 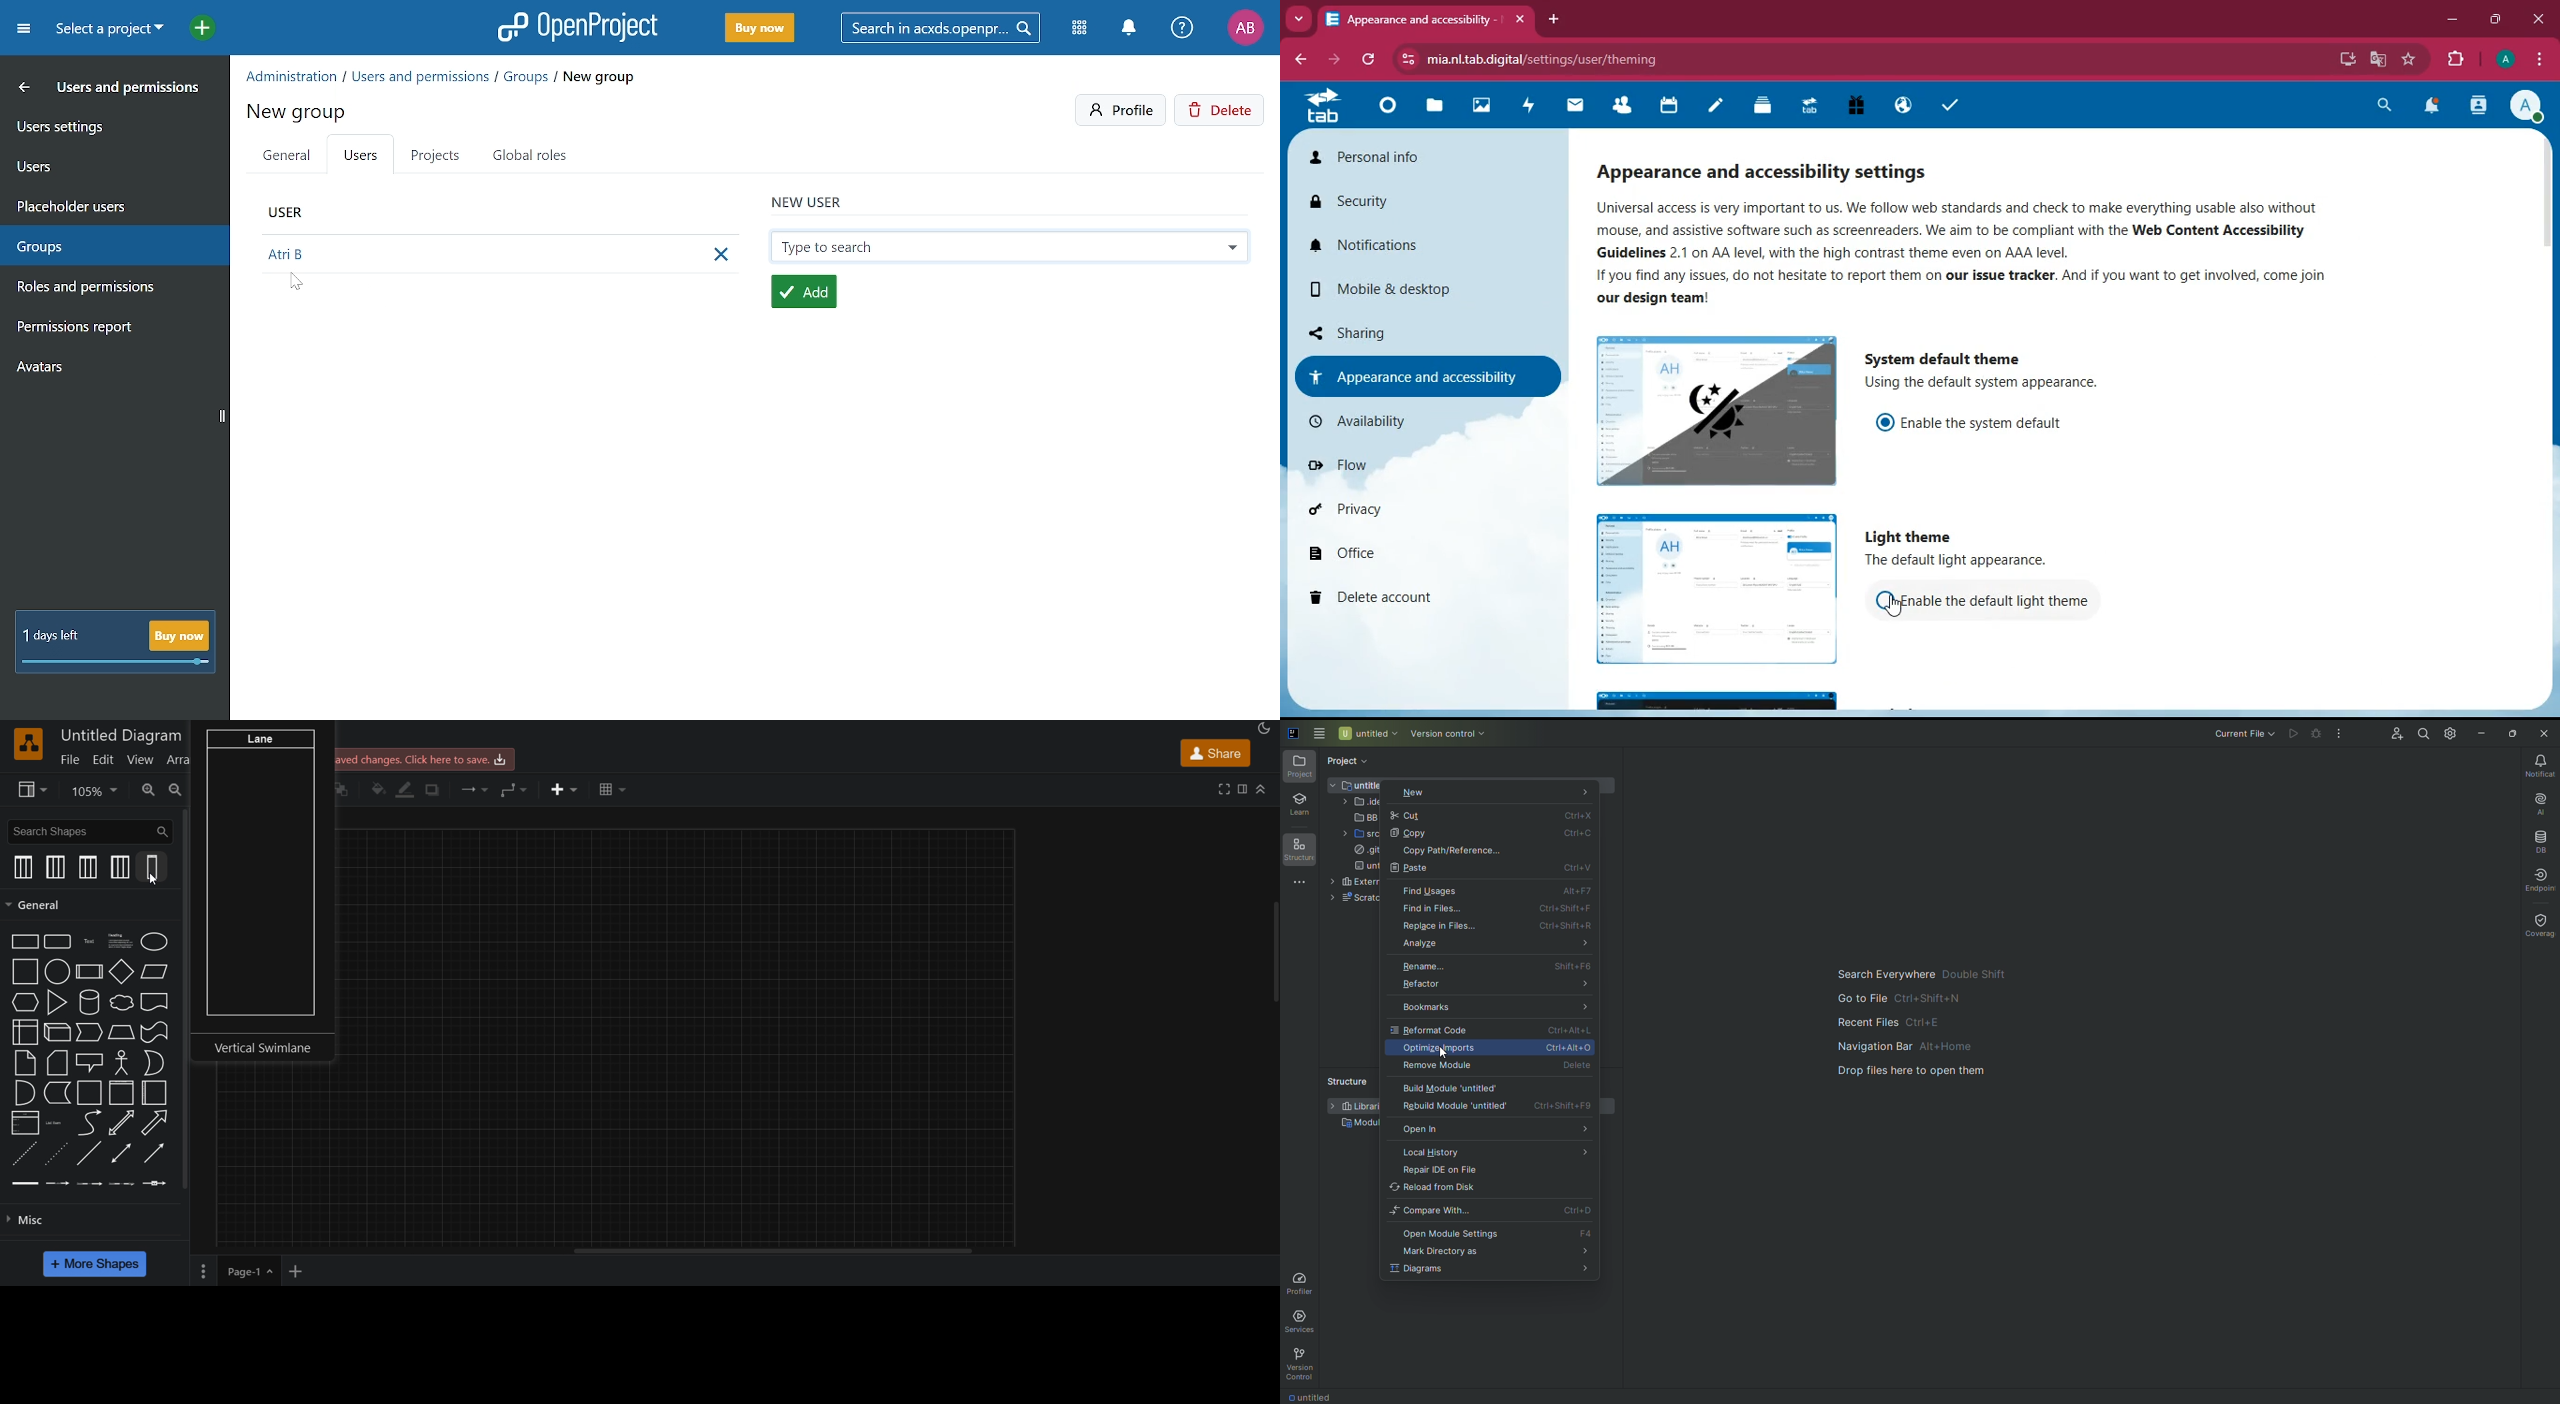 I want to click on click here to save, so click(x=422, y=759).